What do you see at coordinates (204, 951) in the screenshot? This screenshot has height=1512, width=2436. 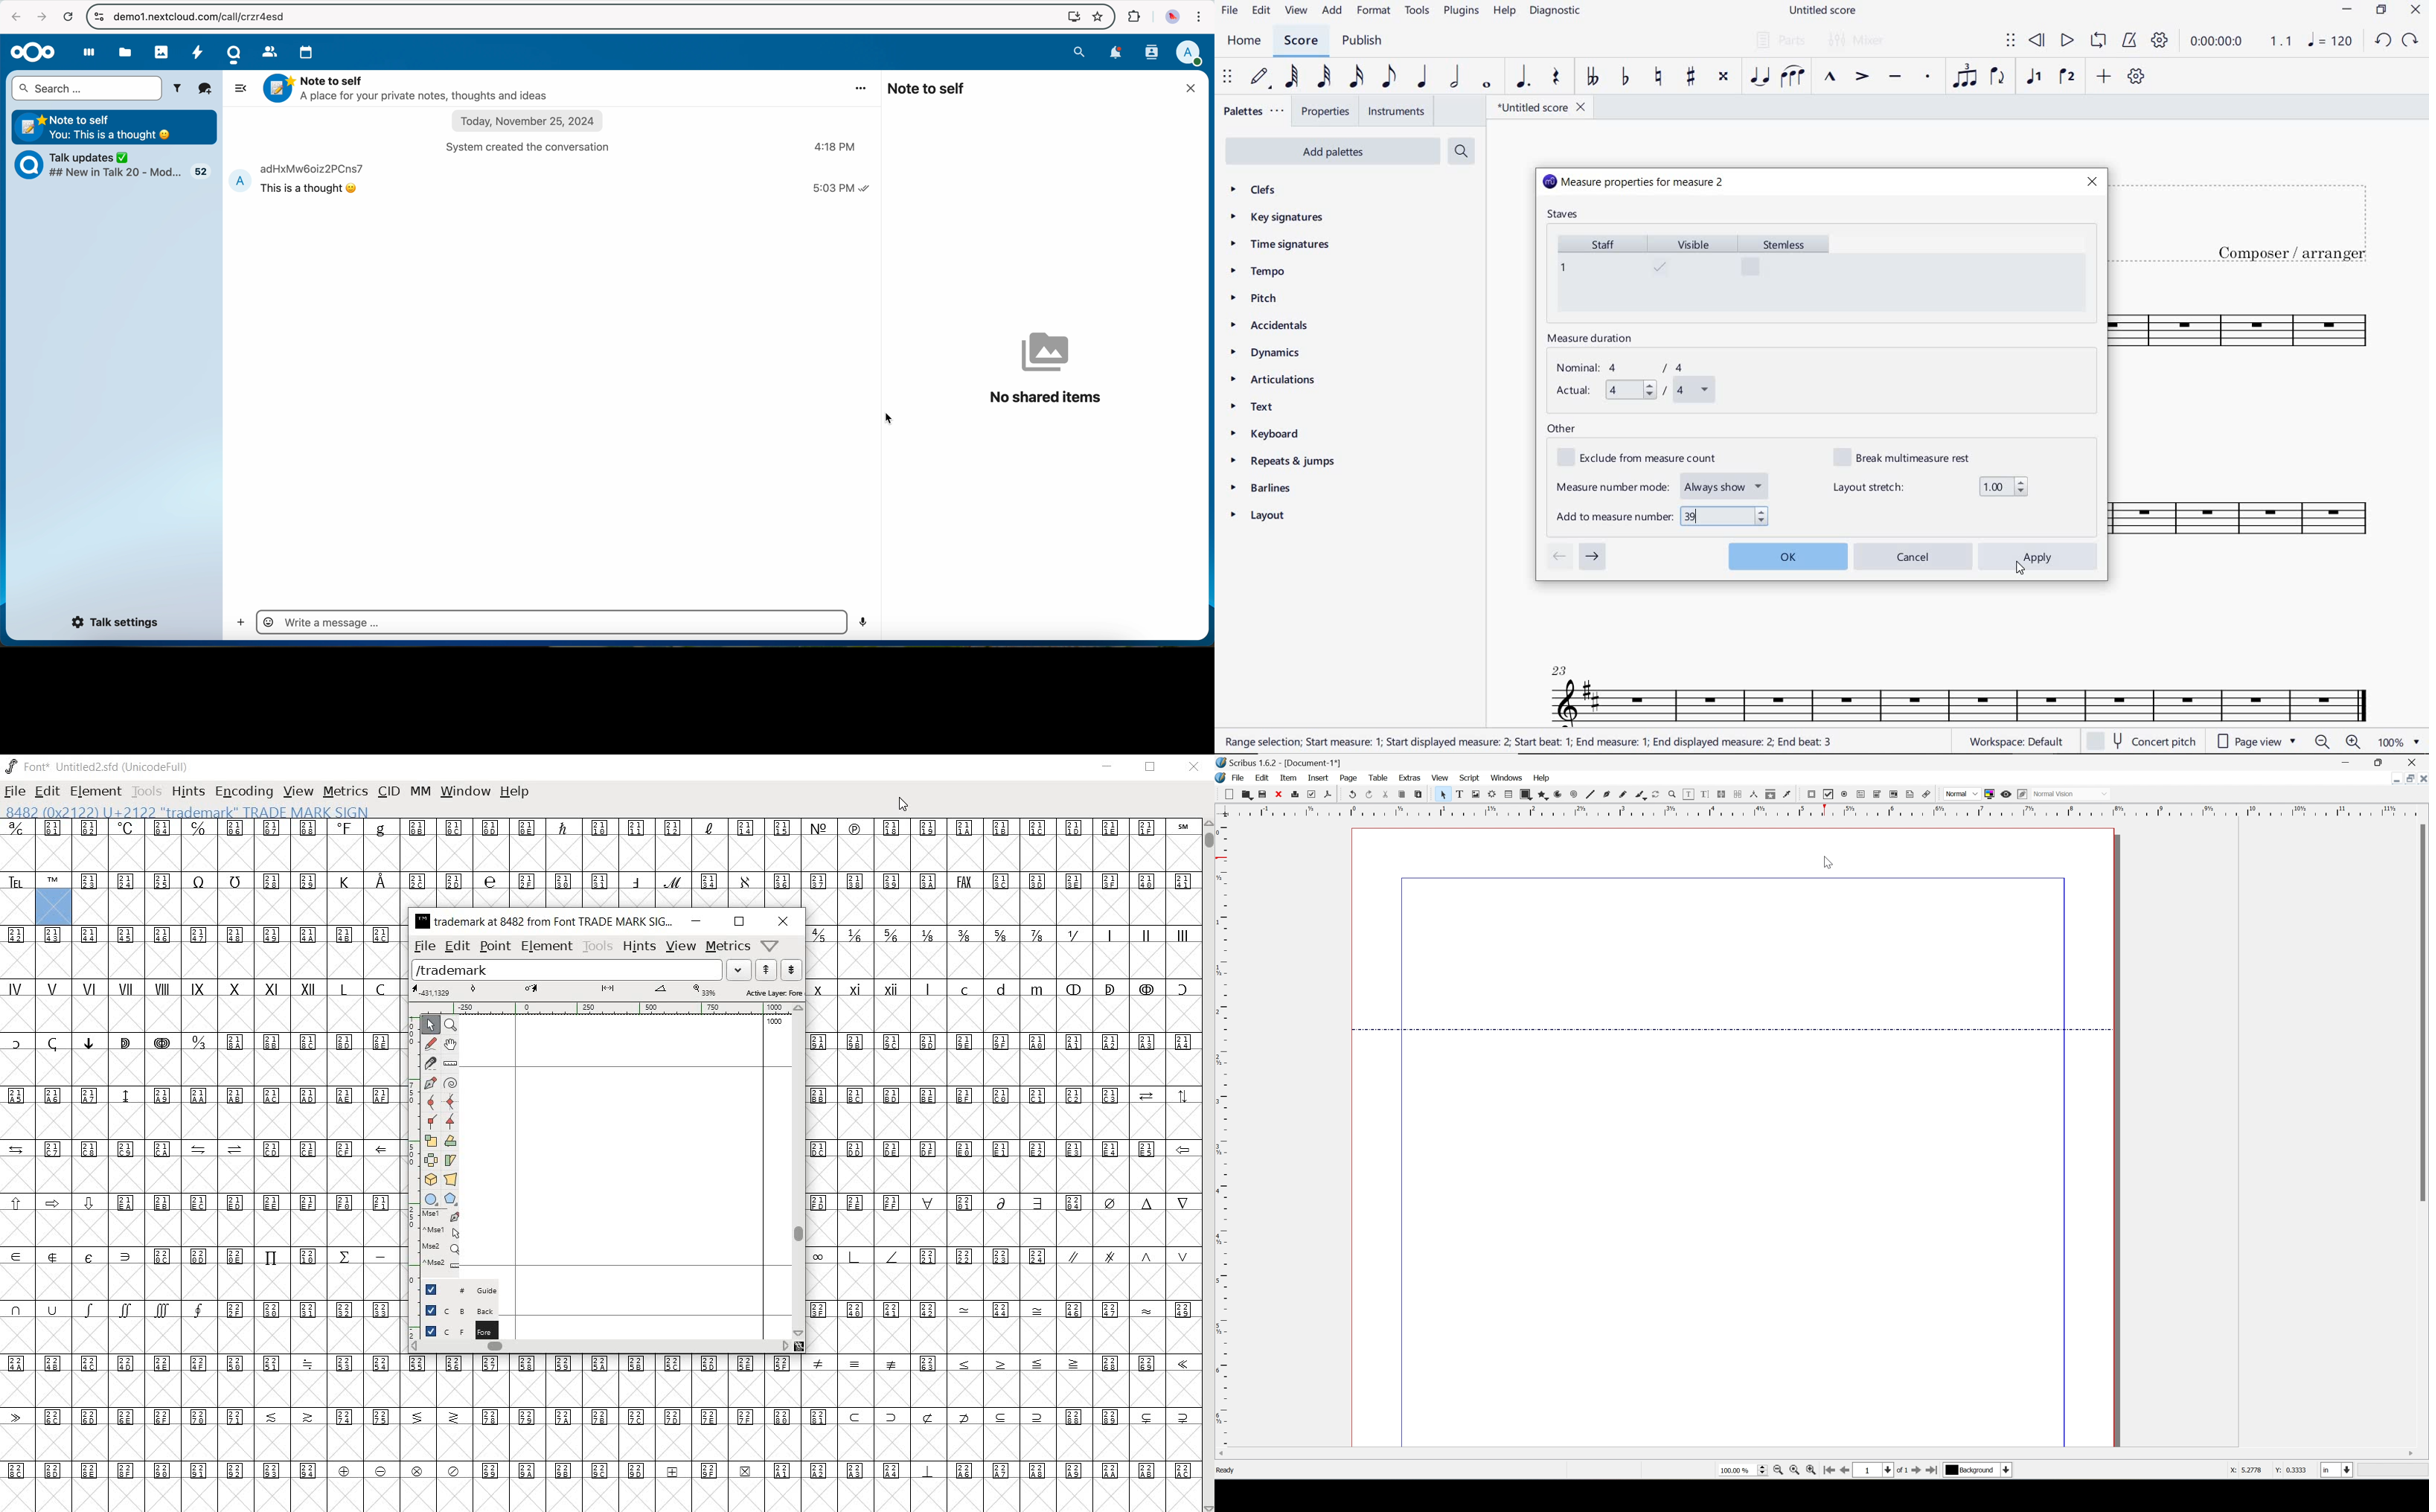 I see `symbol` at bounding box center [204, 951].